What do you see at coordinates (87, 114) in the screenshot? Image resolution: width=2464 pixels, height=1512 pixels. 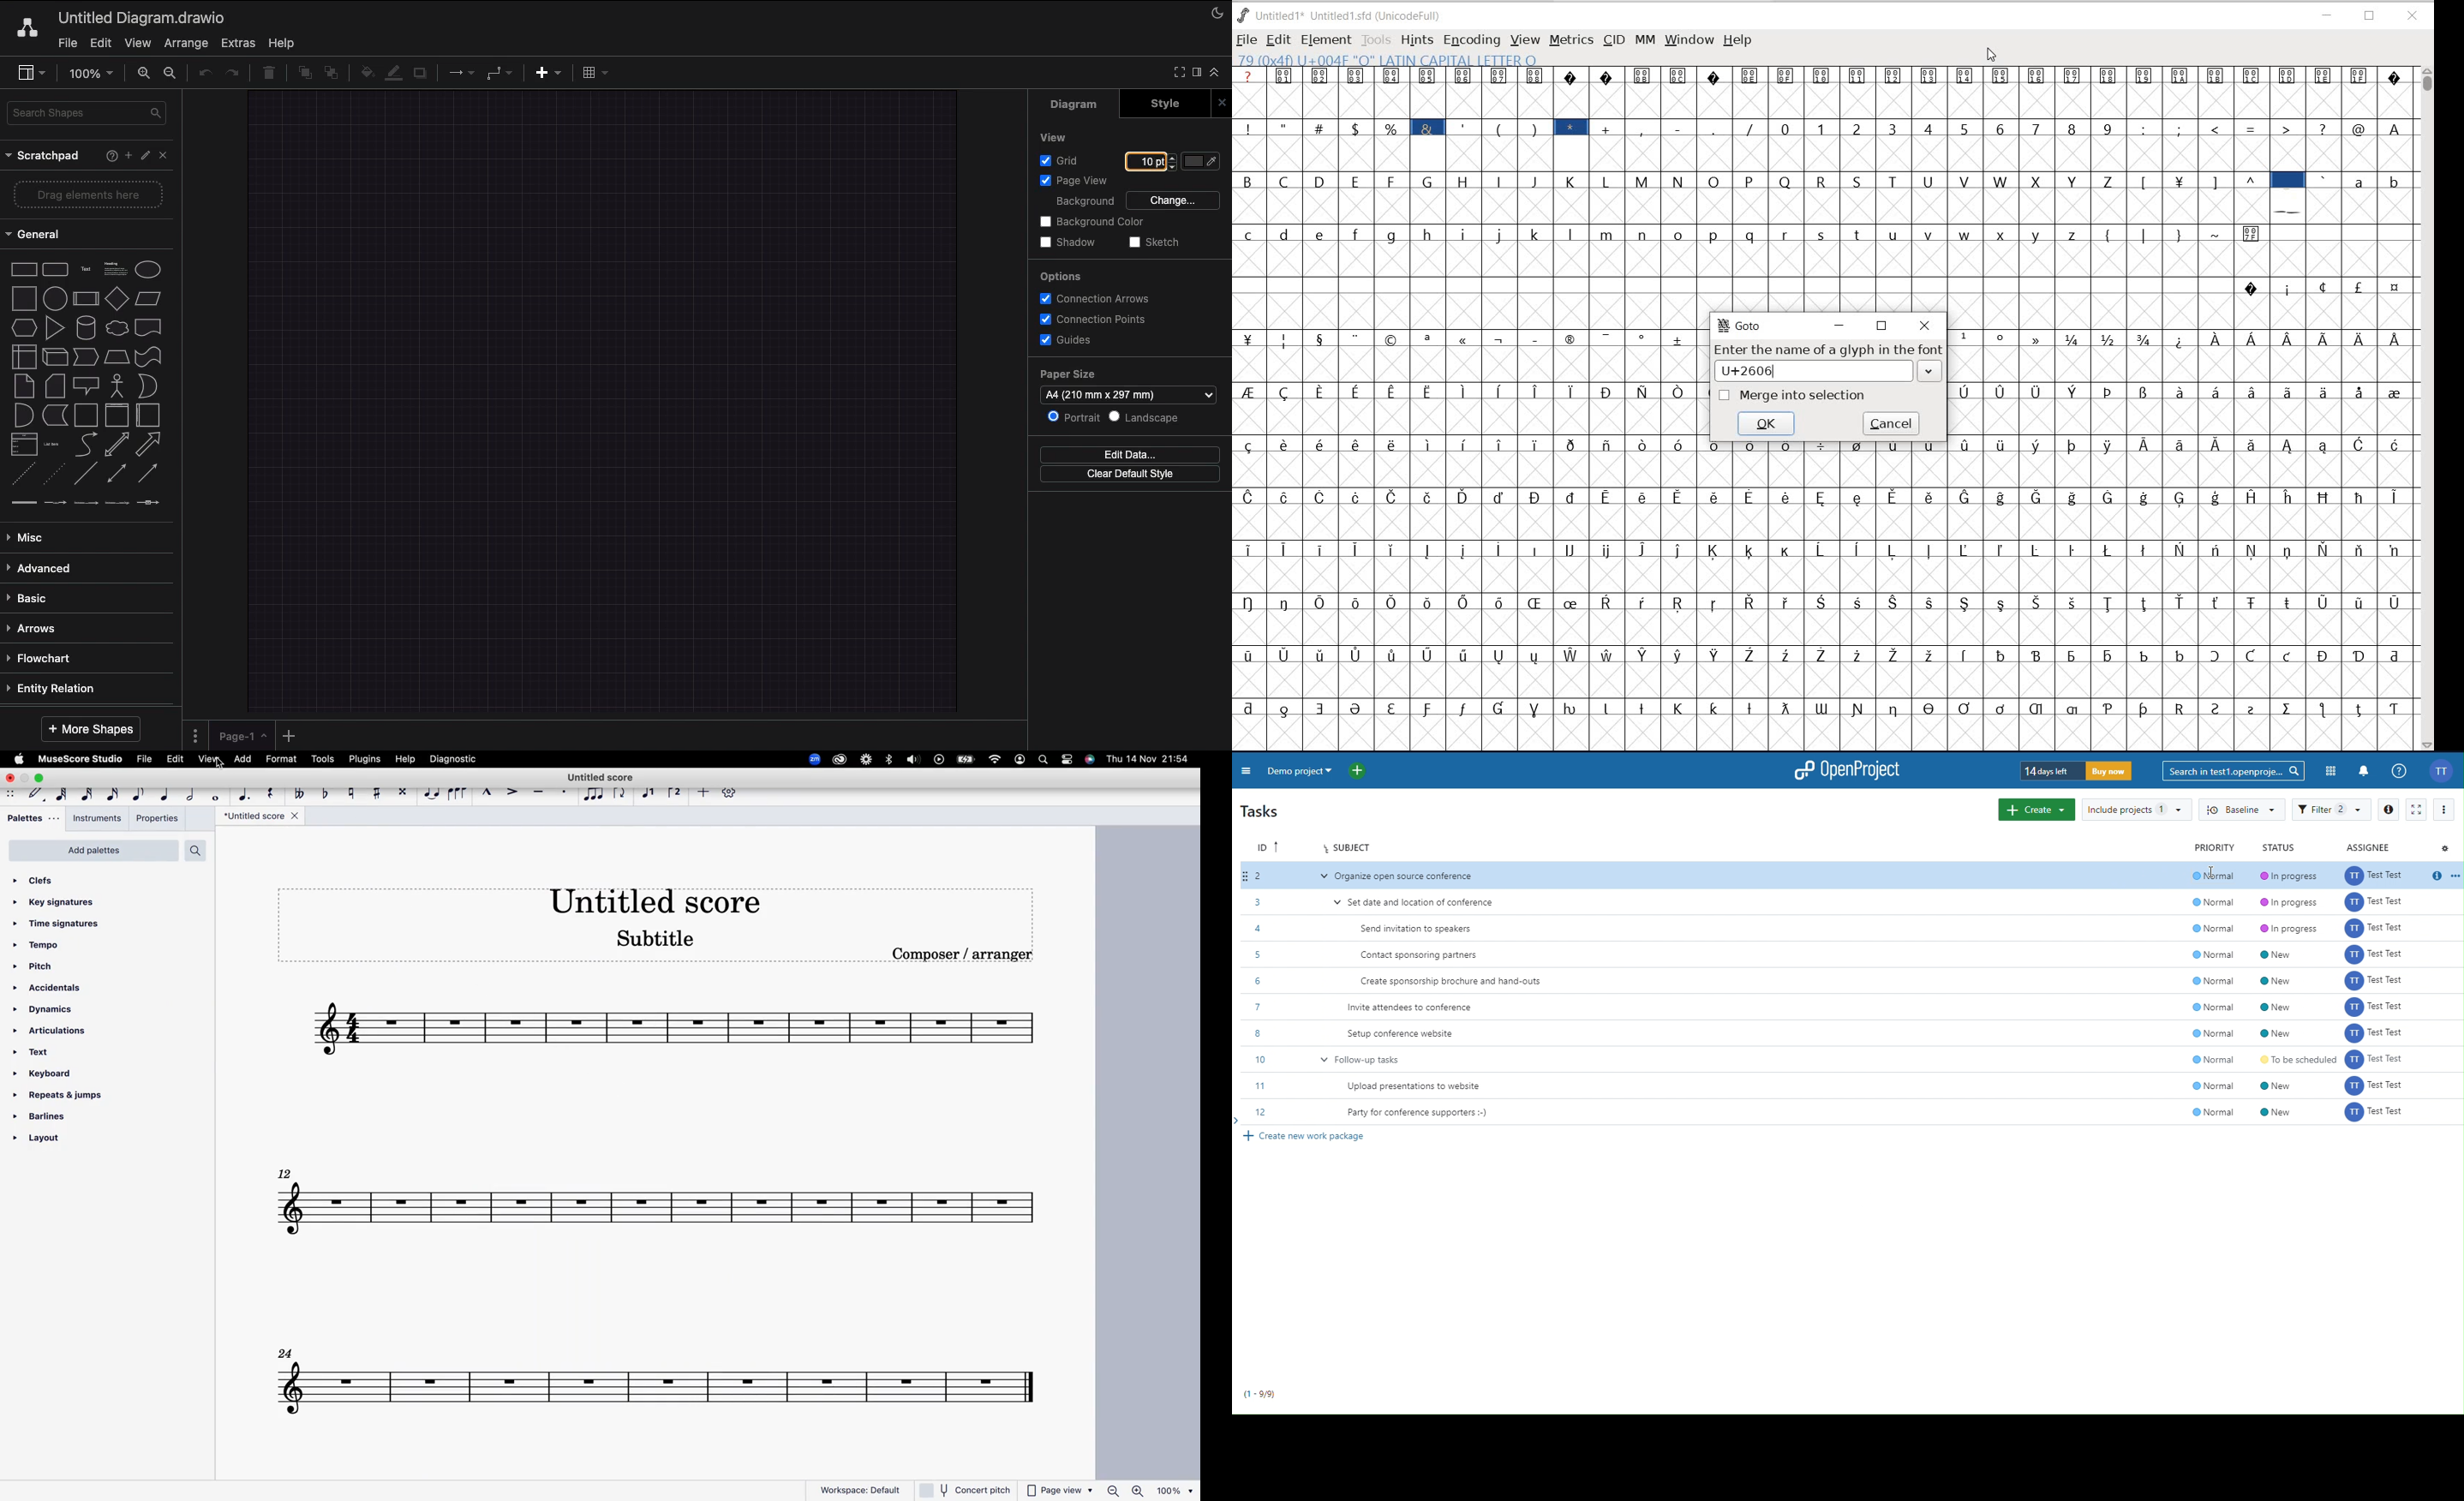 I see `Search shapes` at bounding box center [87, 114].